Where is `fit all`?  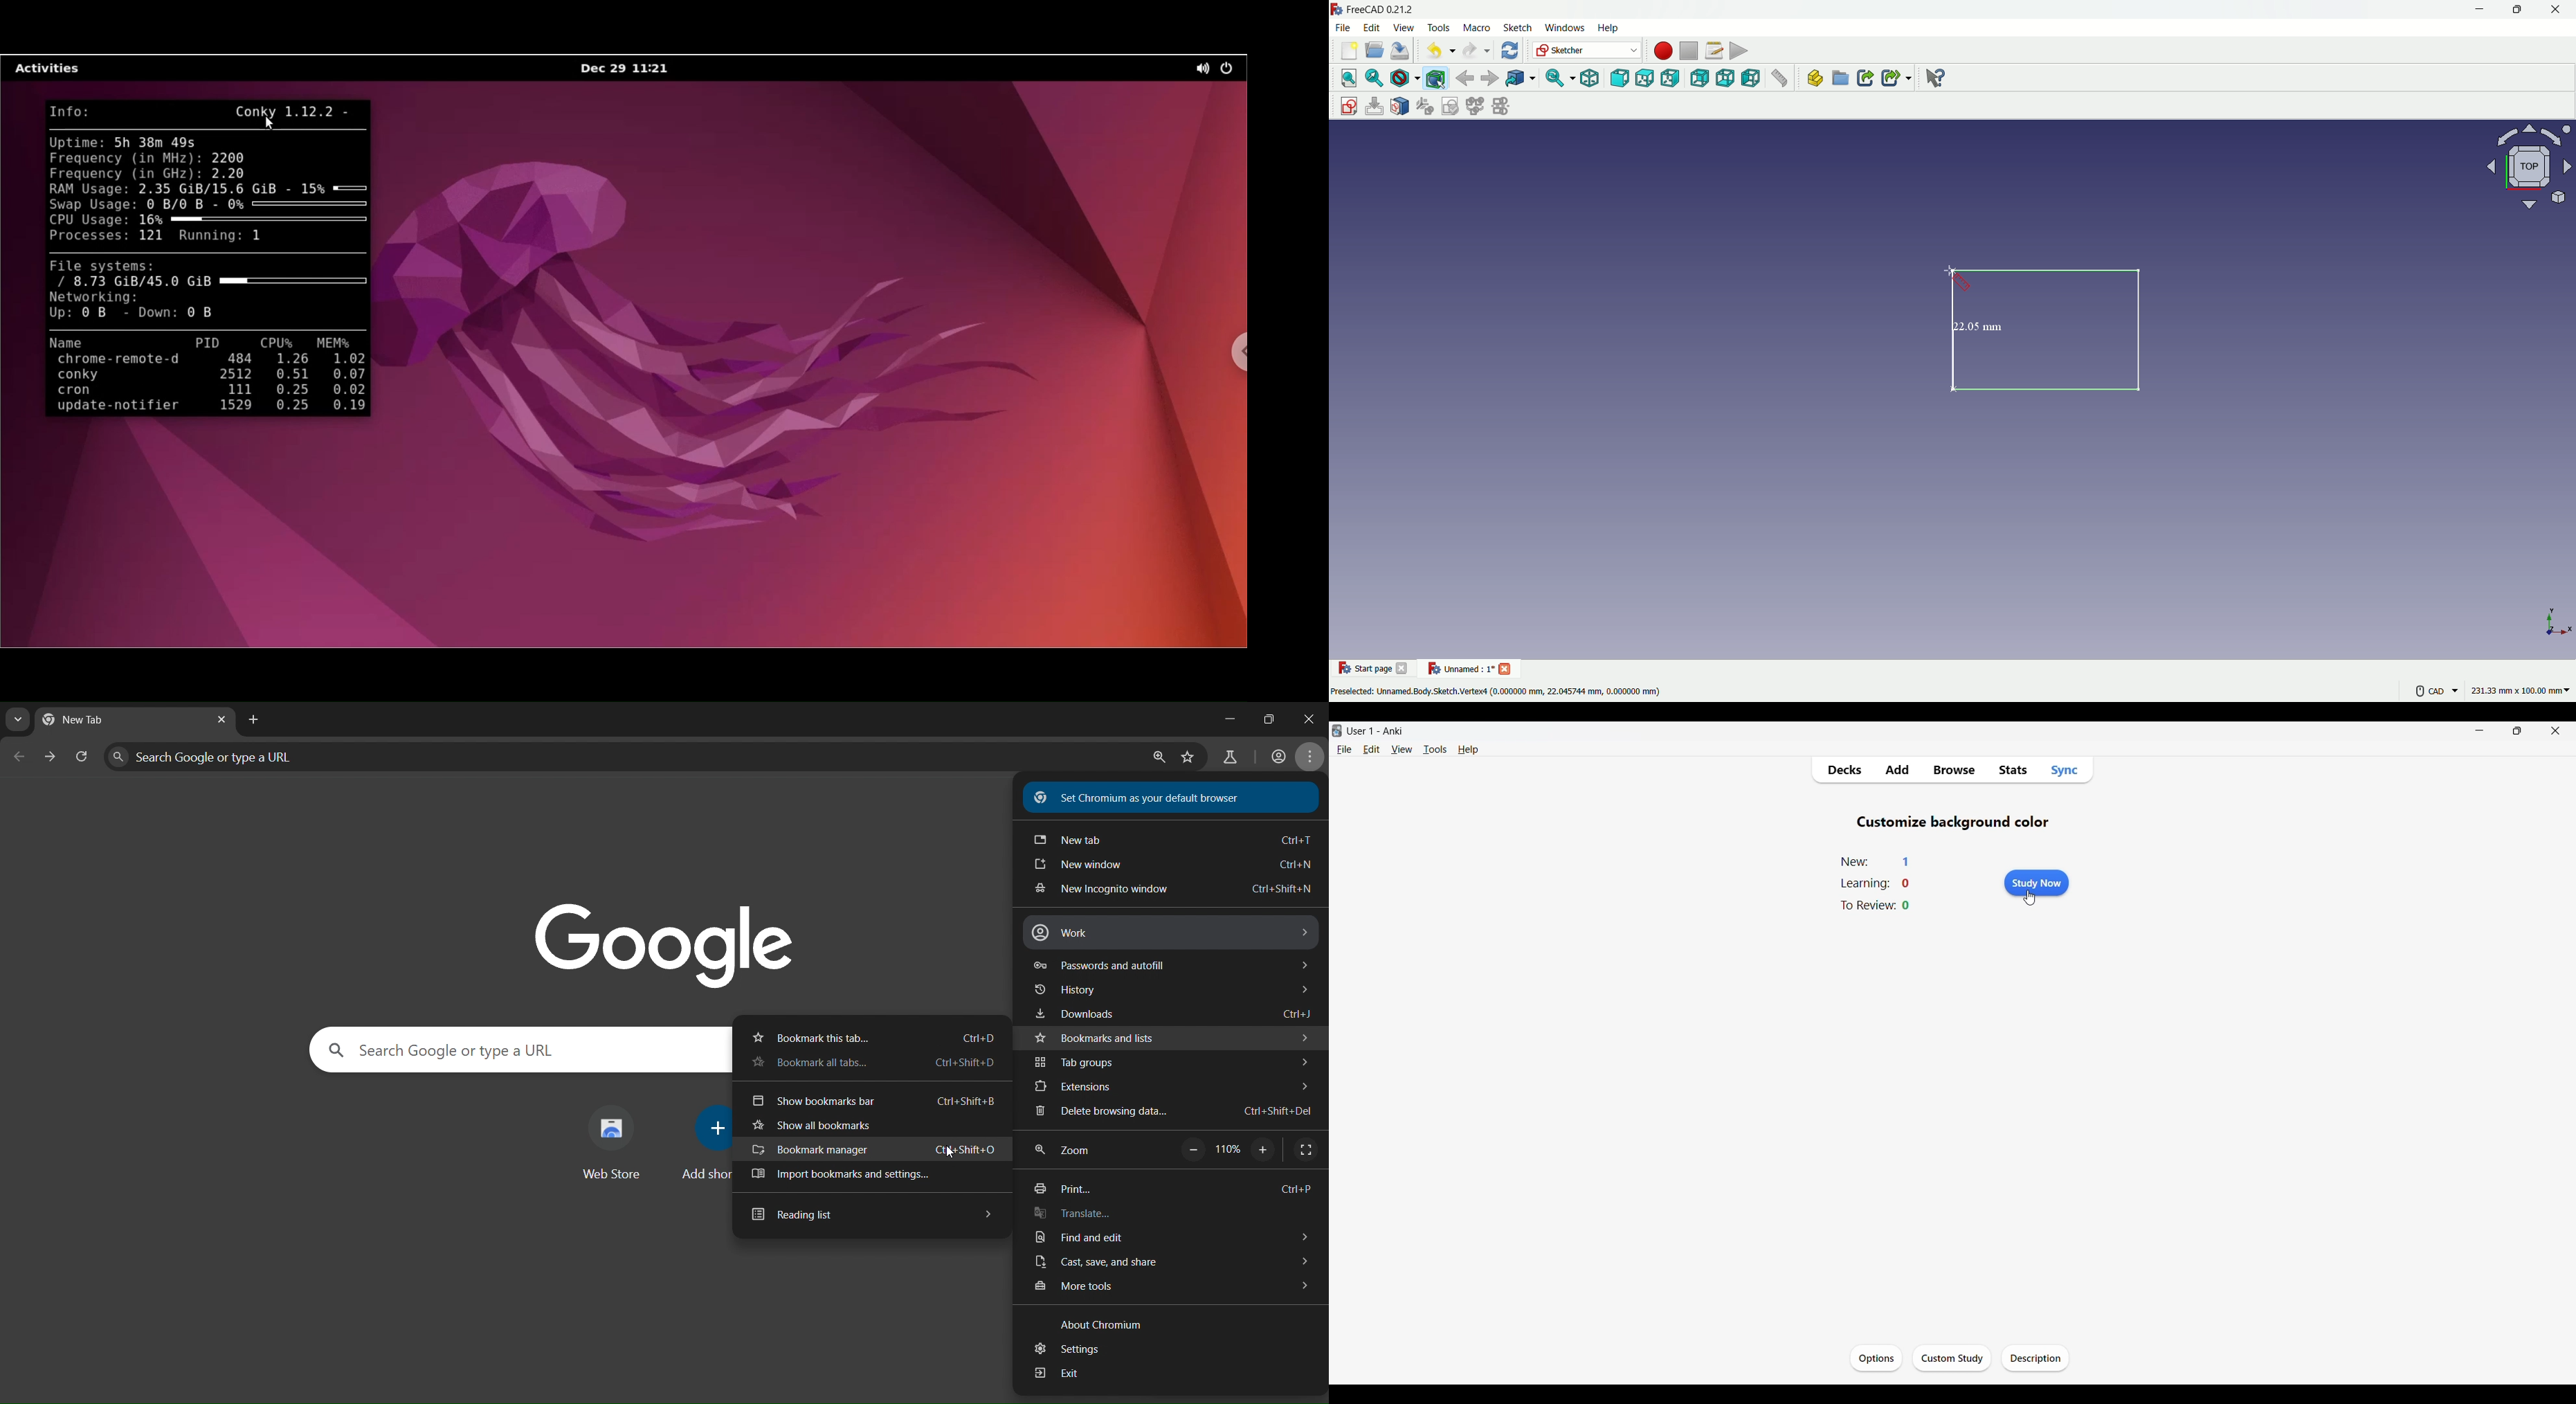 fit all is located at coordinates (1346, 78).